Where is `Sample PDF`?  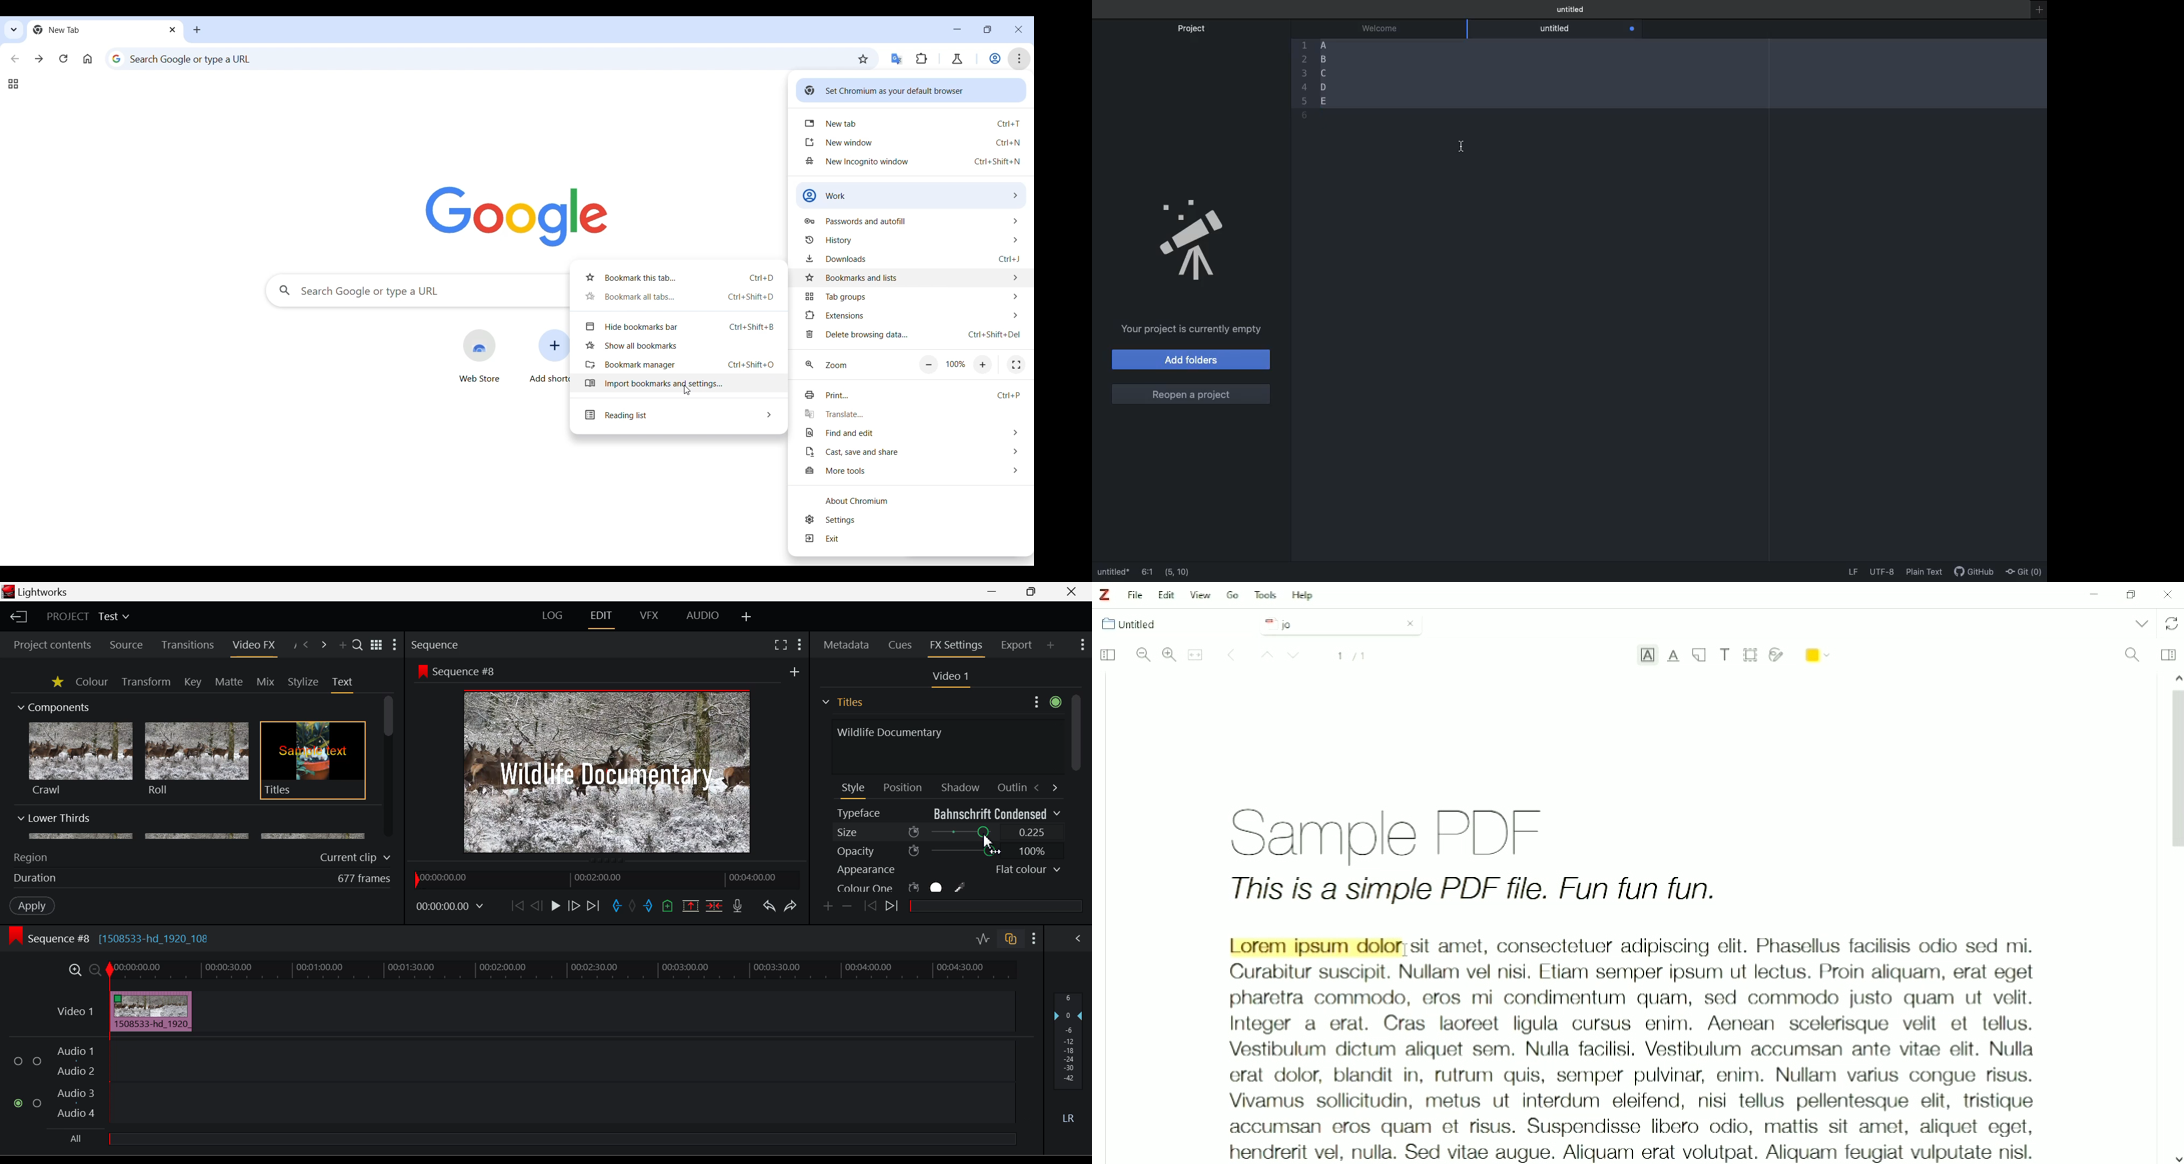
Sample PDF is located at coordinates (1410, 830).